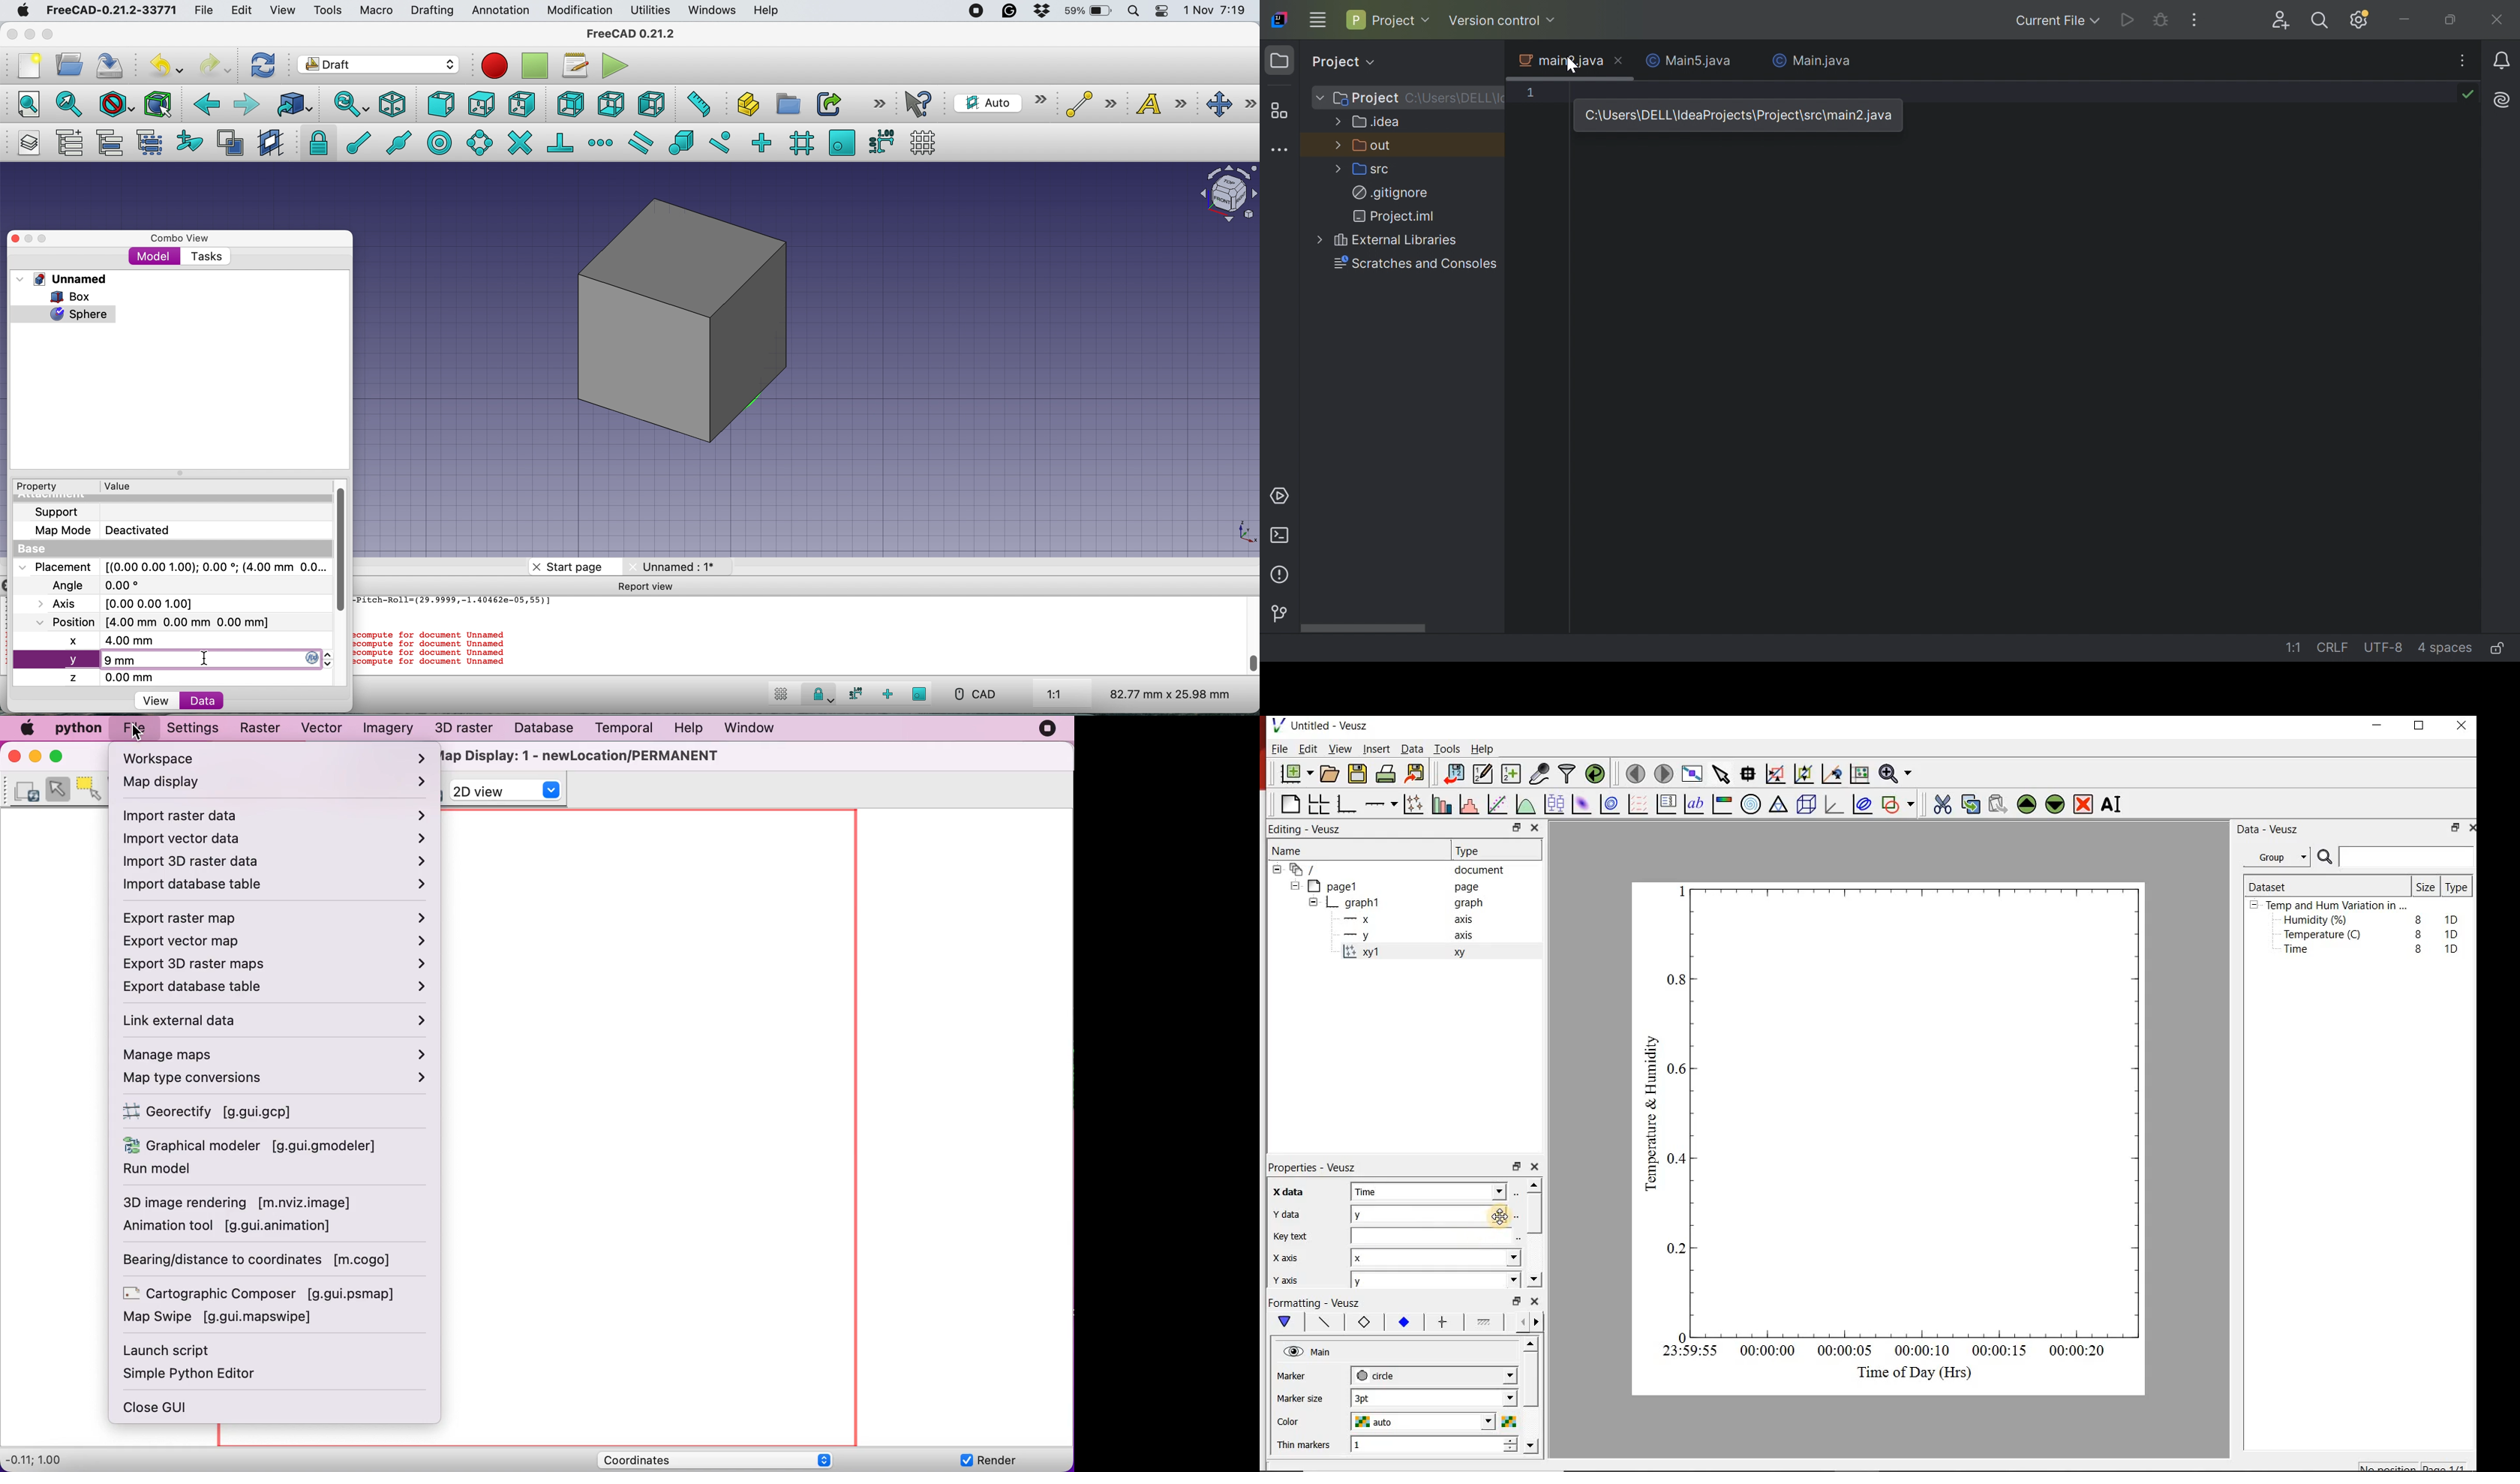  Describe the element at coordinates (1690, 60) in the screenshot. I see `Main5.java` at that location.